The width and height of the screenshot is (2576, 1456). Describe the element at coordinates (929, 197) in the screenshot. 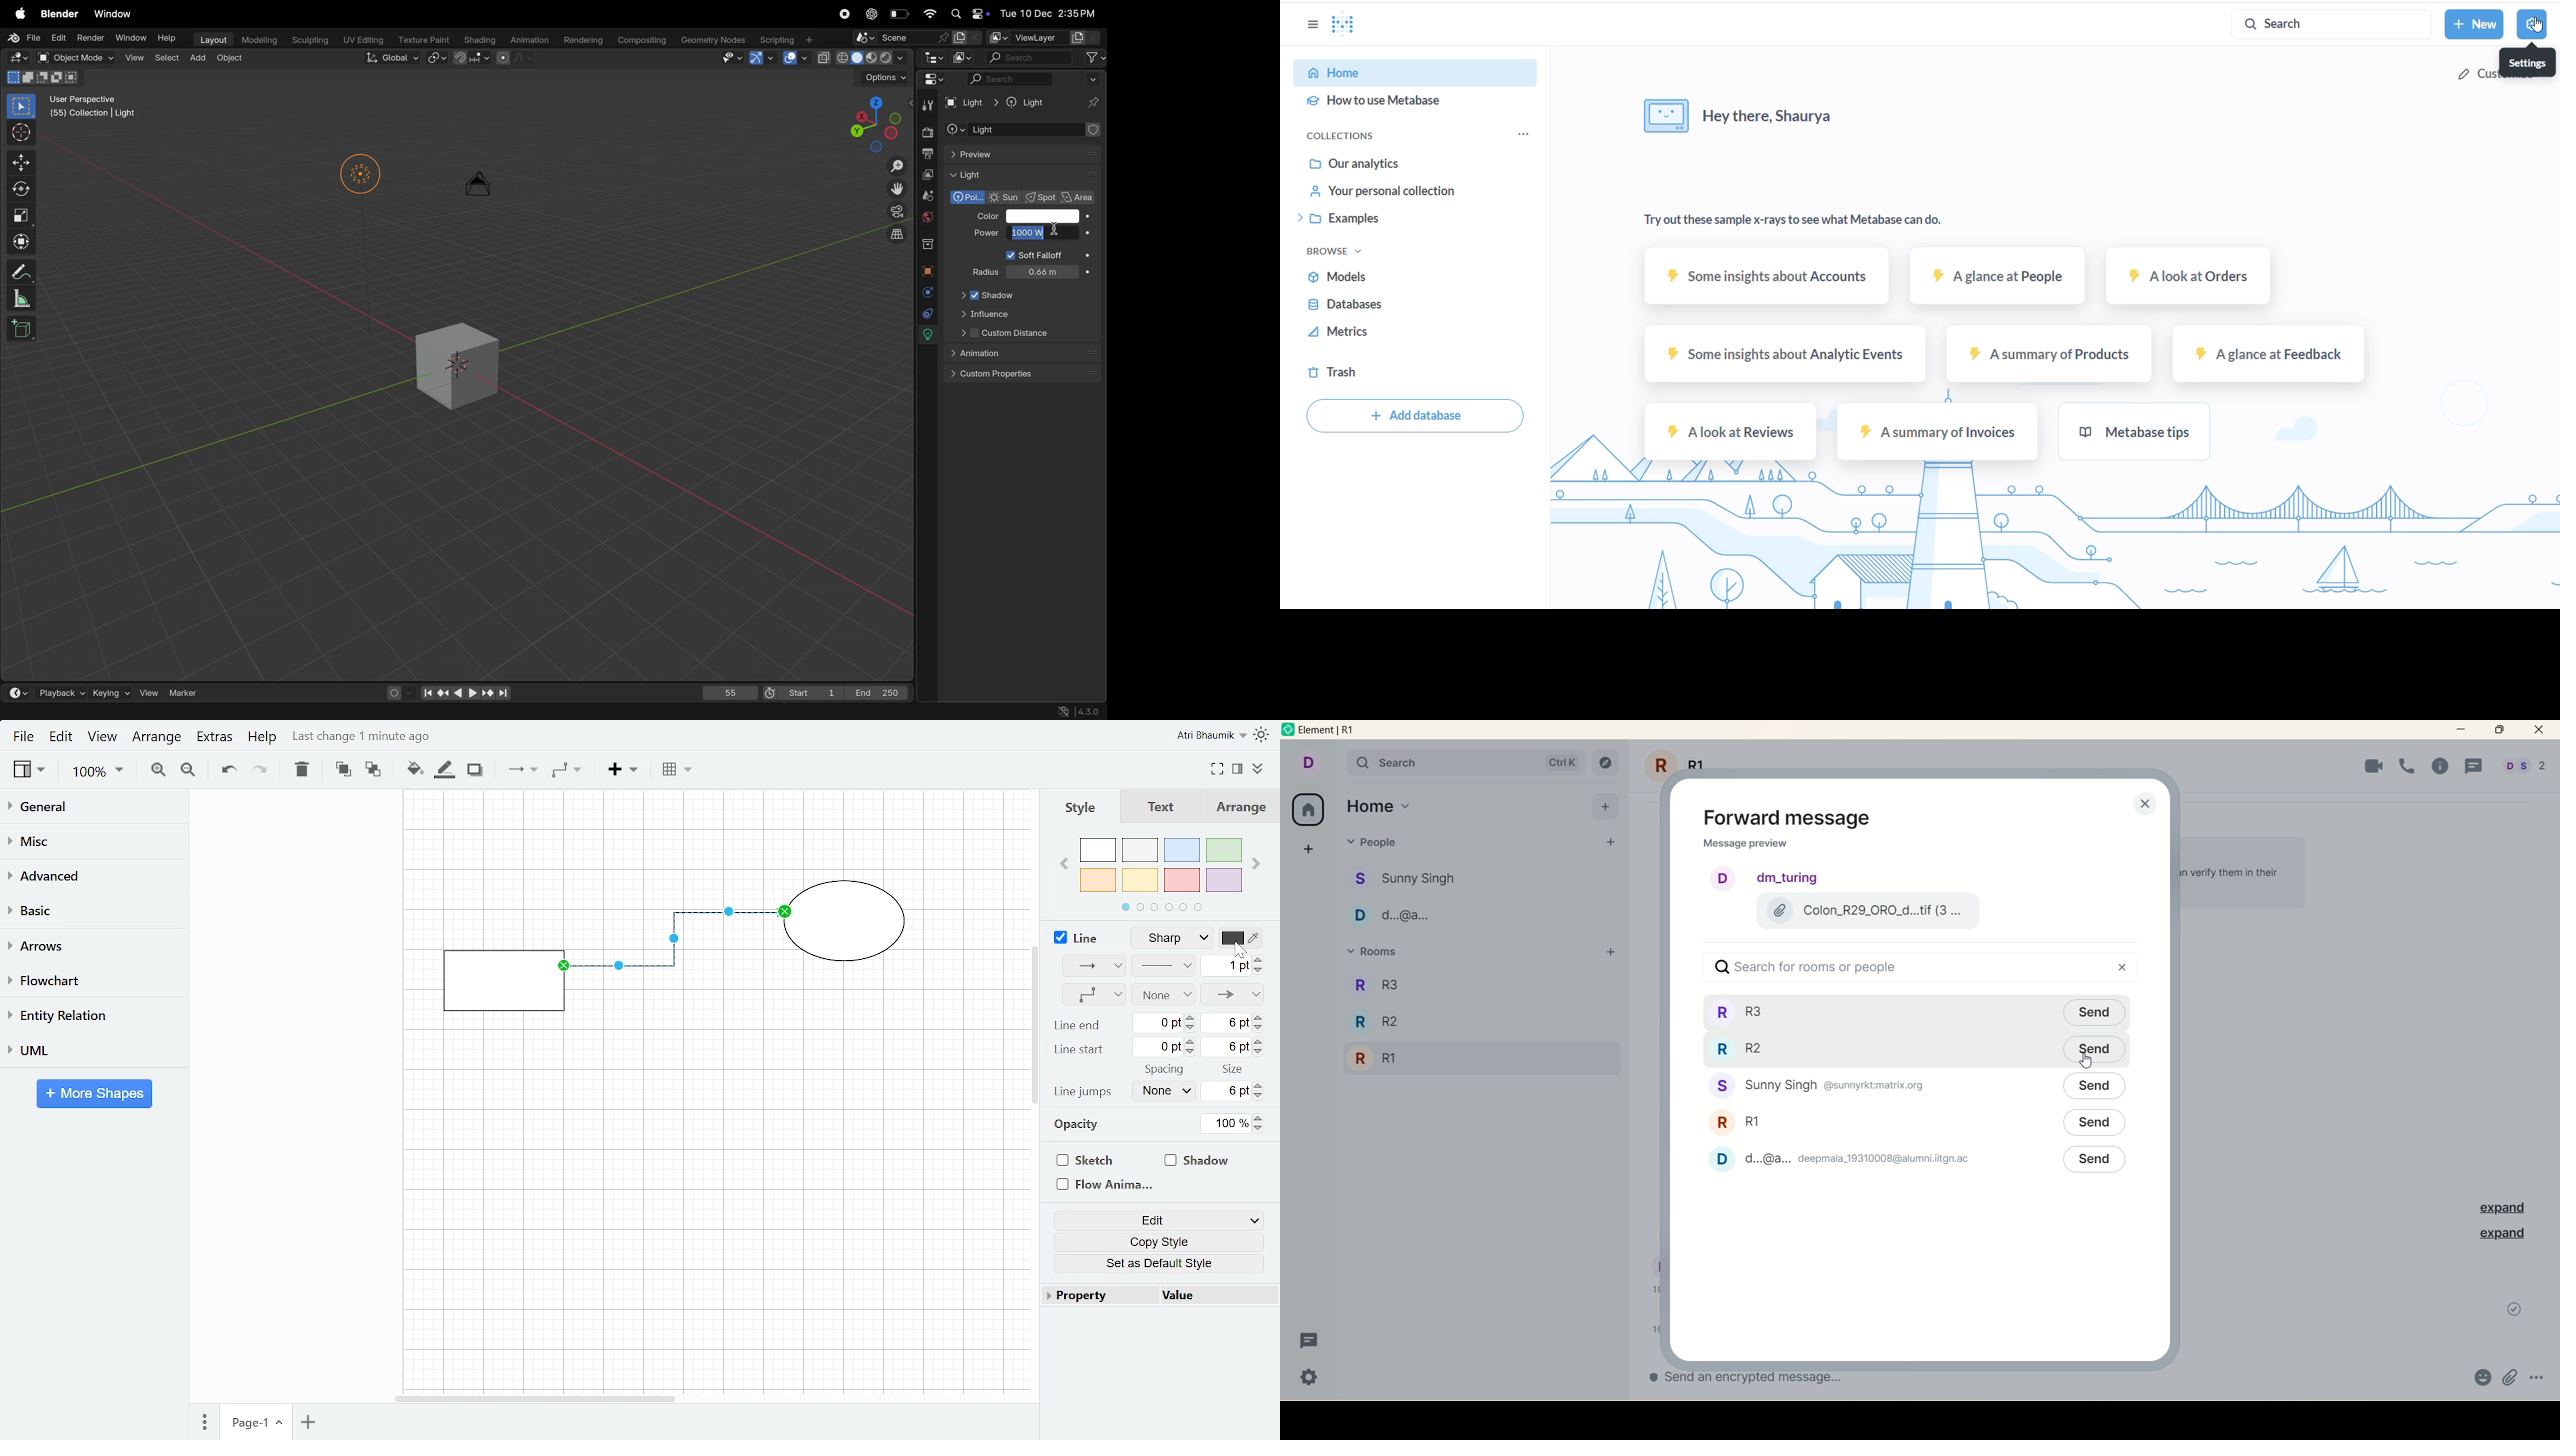

I see `scene` at that location.